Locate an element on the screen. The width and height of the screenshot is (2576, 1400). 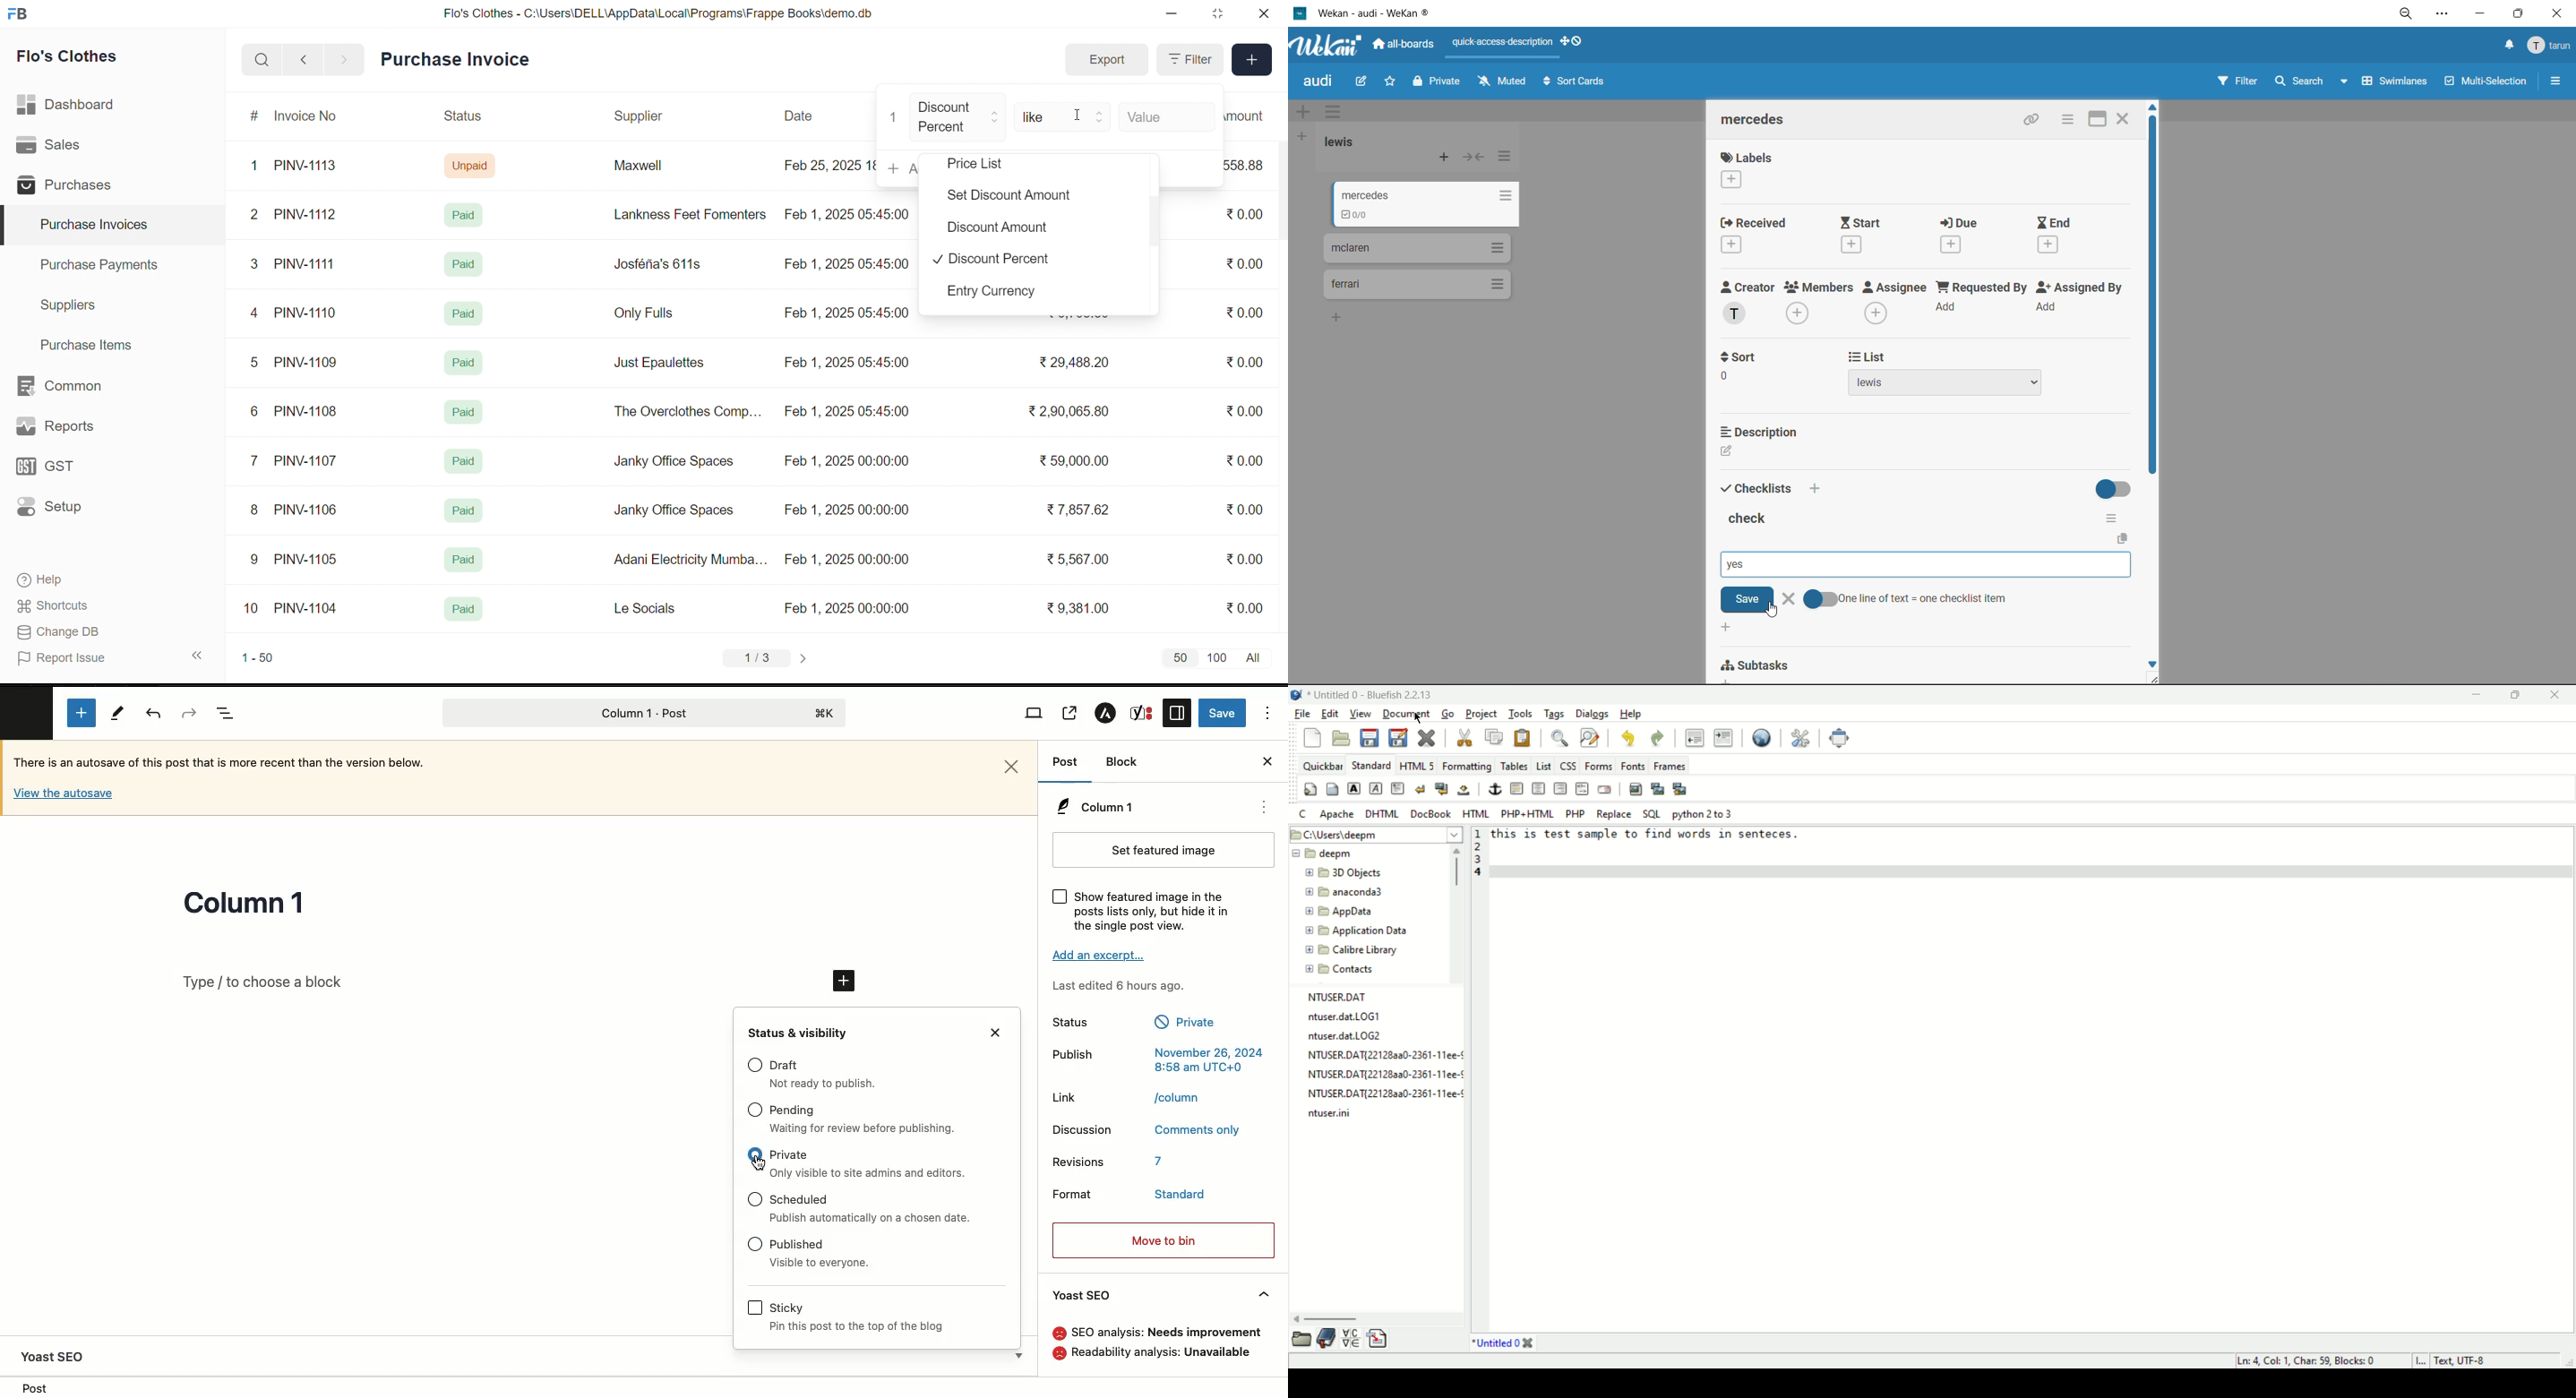
Purchase Invoice is located at coordinates (460, 60).